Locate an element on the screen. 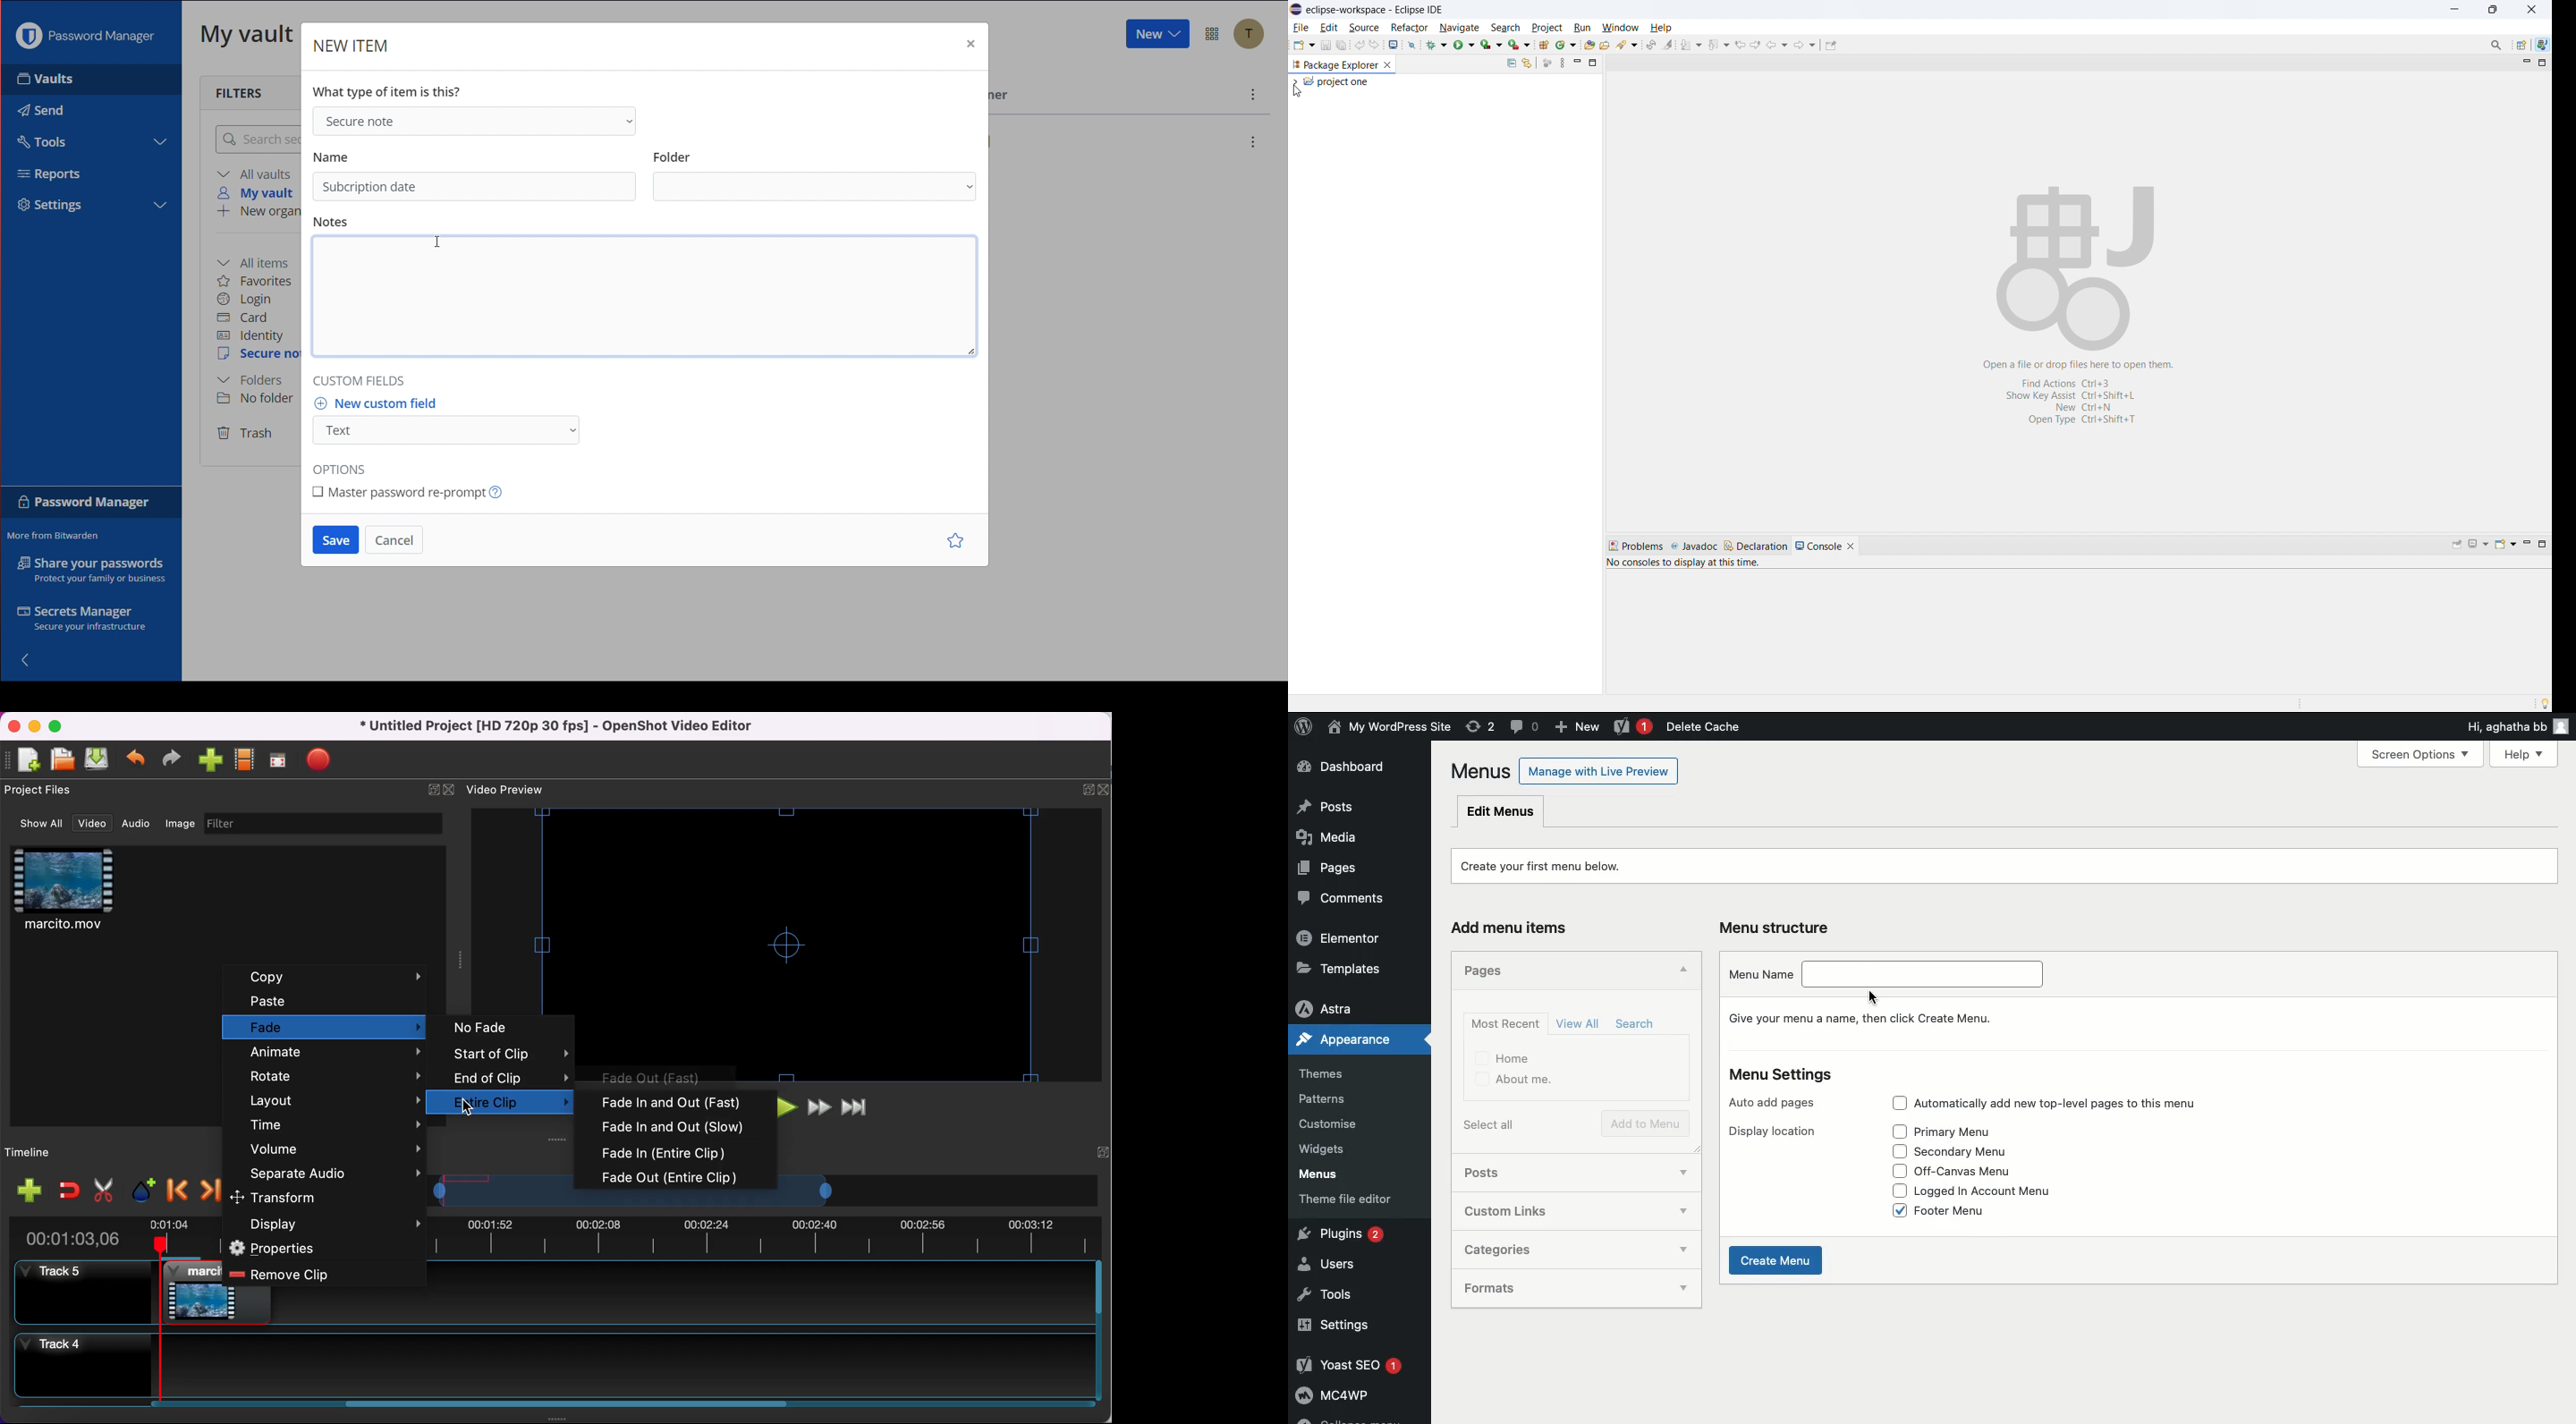 The height and width of the screenshot is (1428, 2576). Options is located at coordinates (1214, 34).